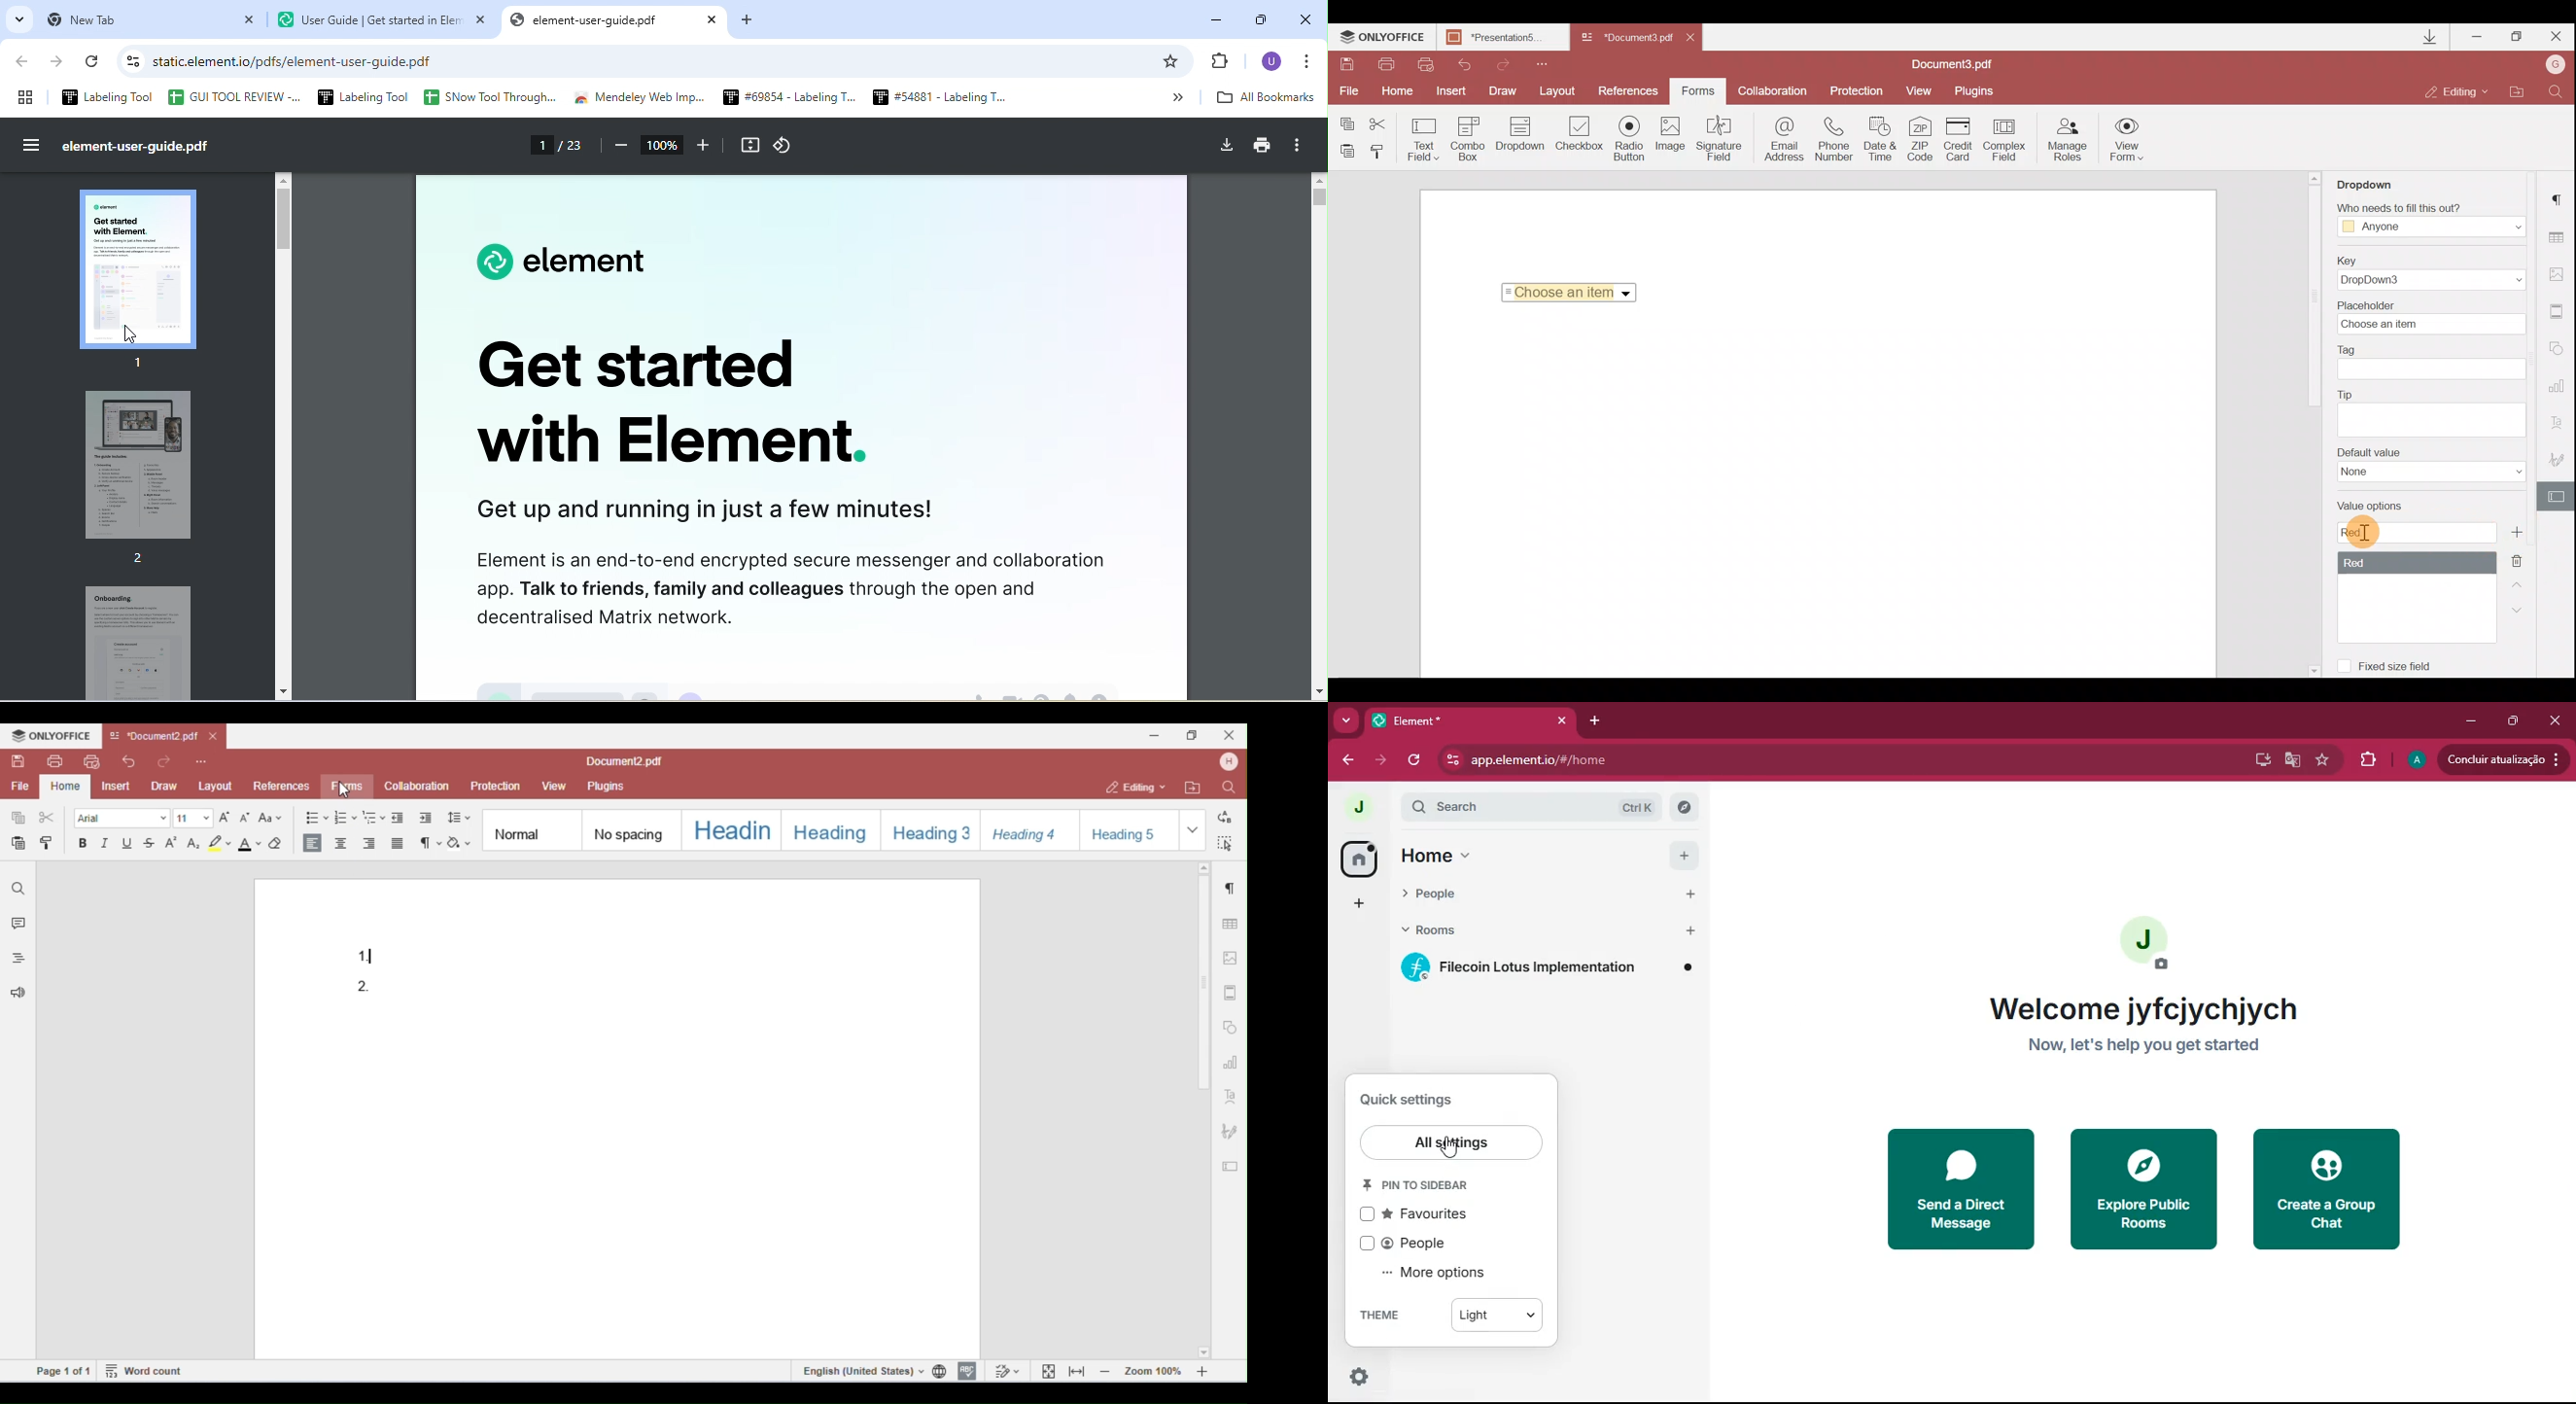 Image resolution: width=2576 pixels, height=1428 pixels. I want to click on quick settings, so click(1426, 1377).